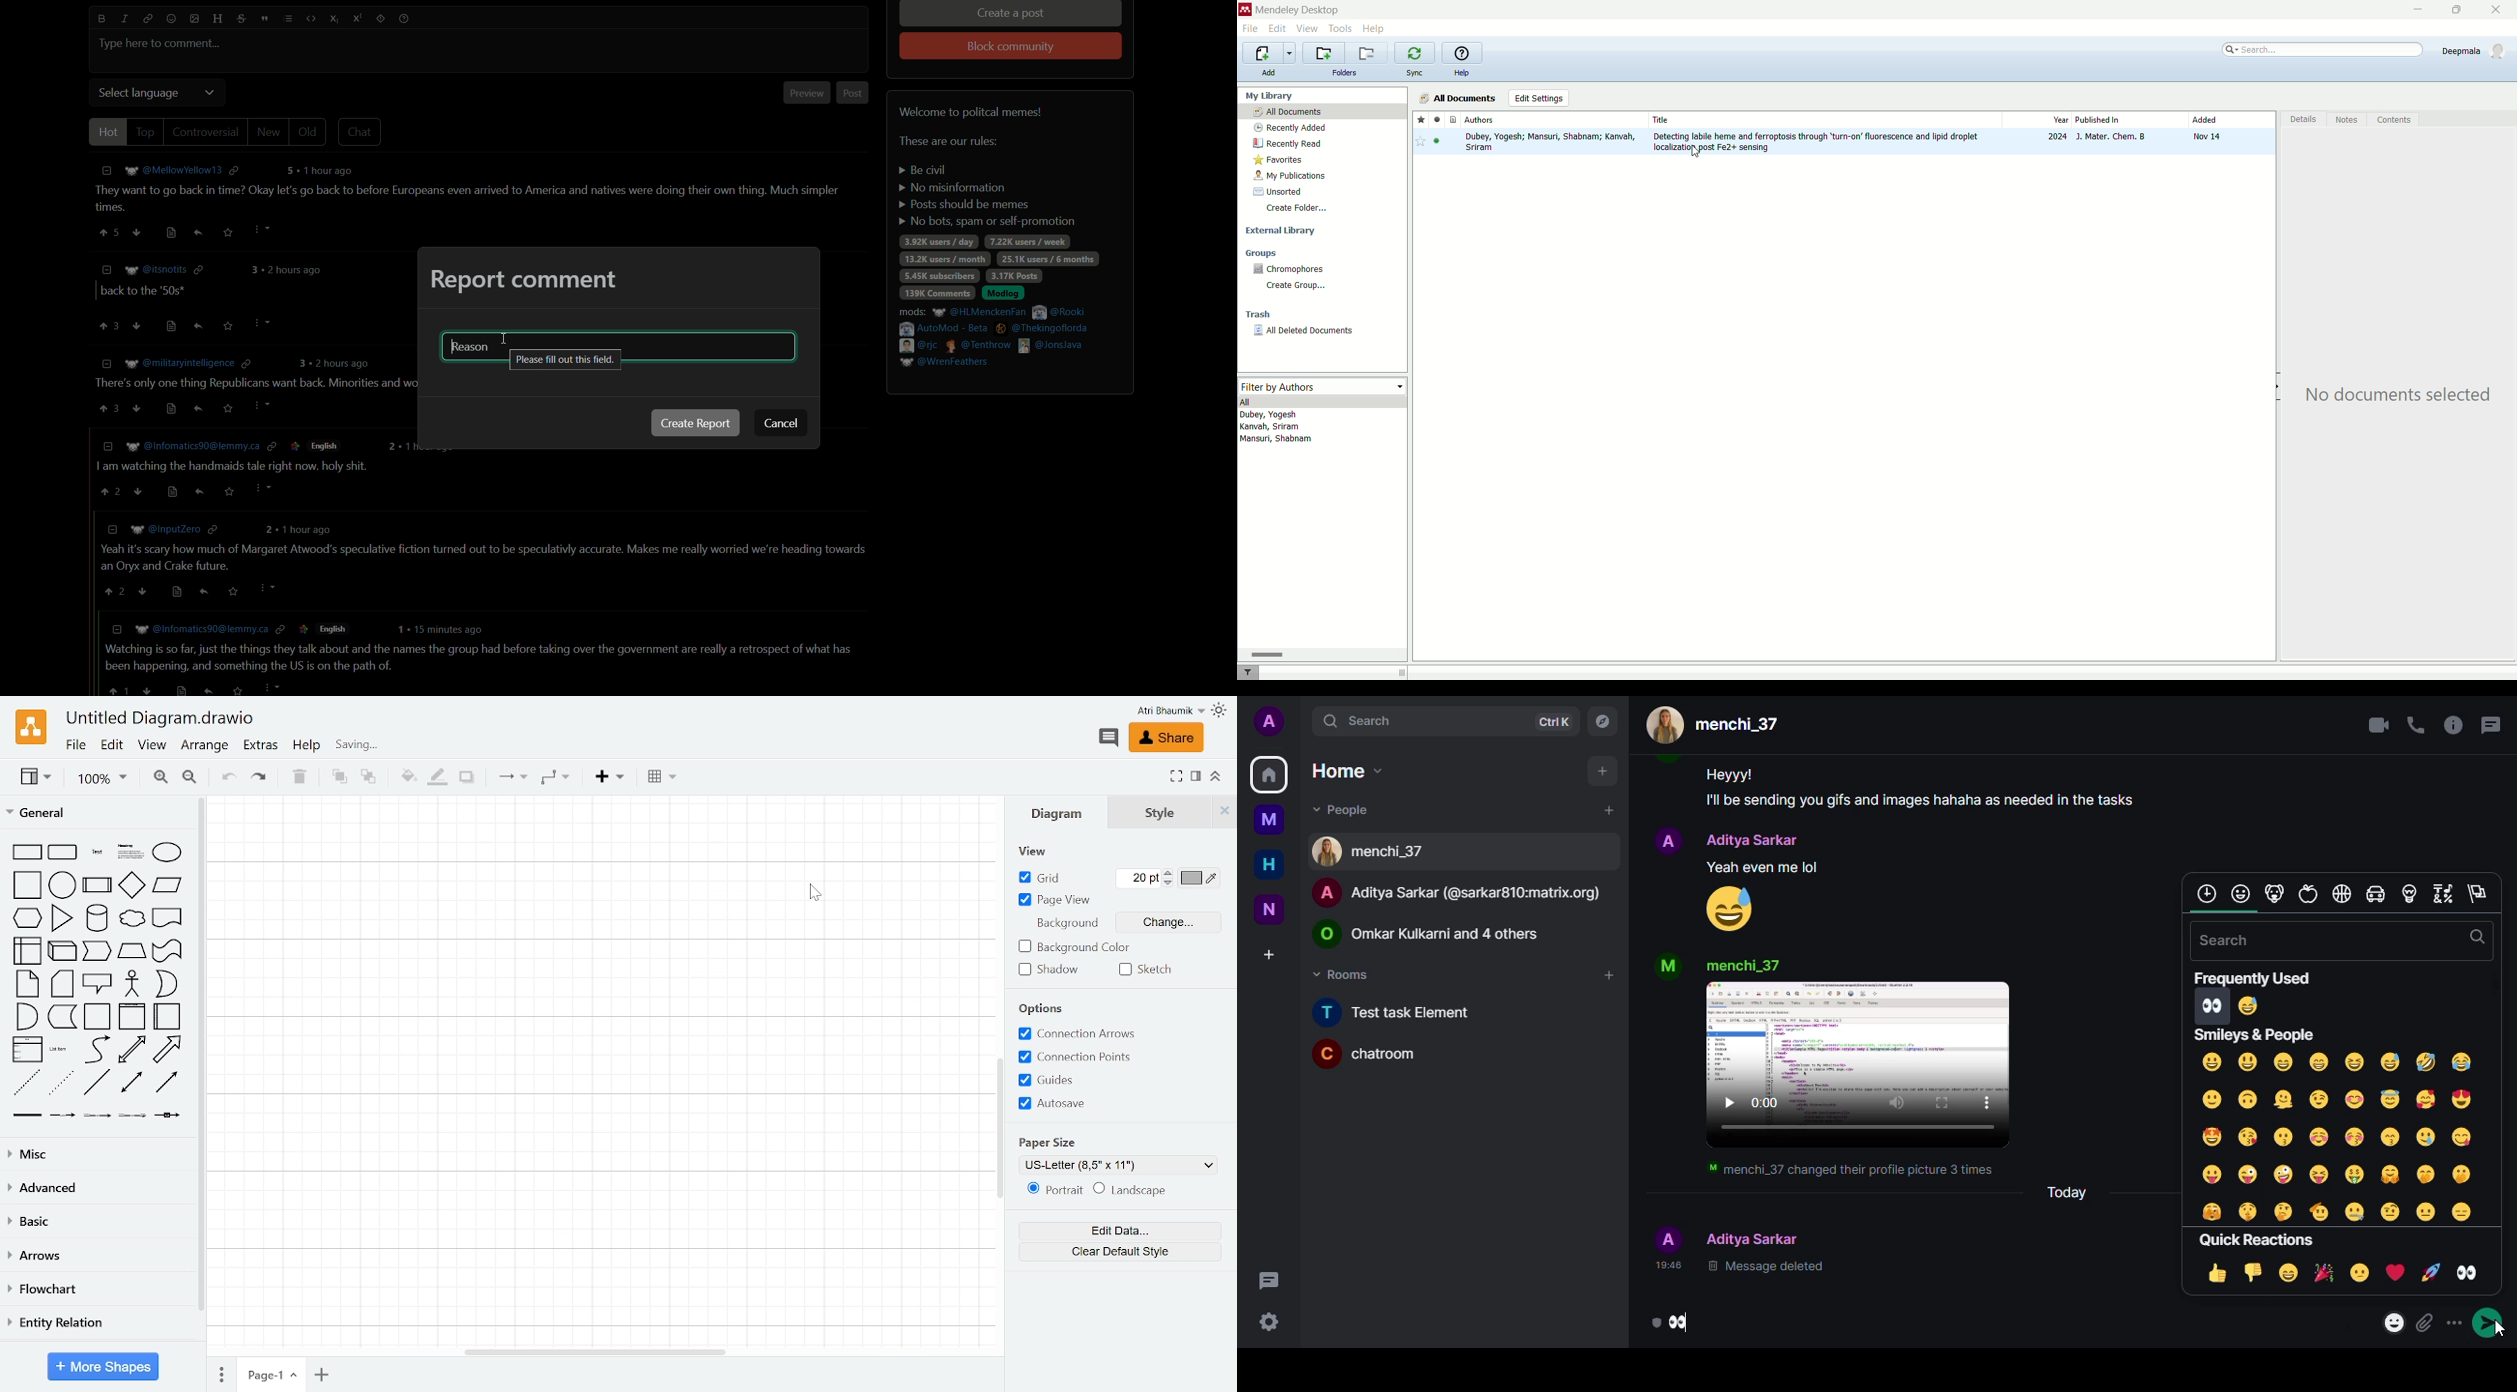  What do you see at coordinates (260, 329) in the screenshot?
I see `Cursor` at bounding box center [260, 329].